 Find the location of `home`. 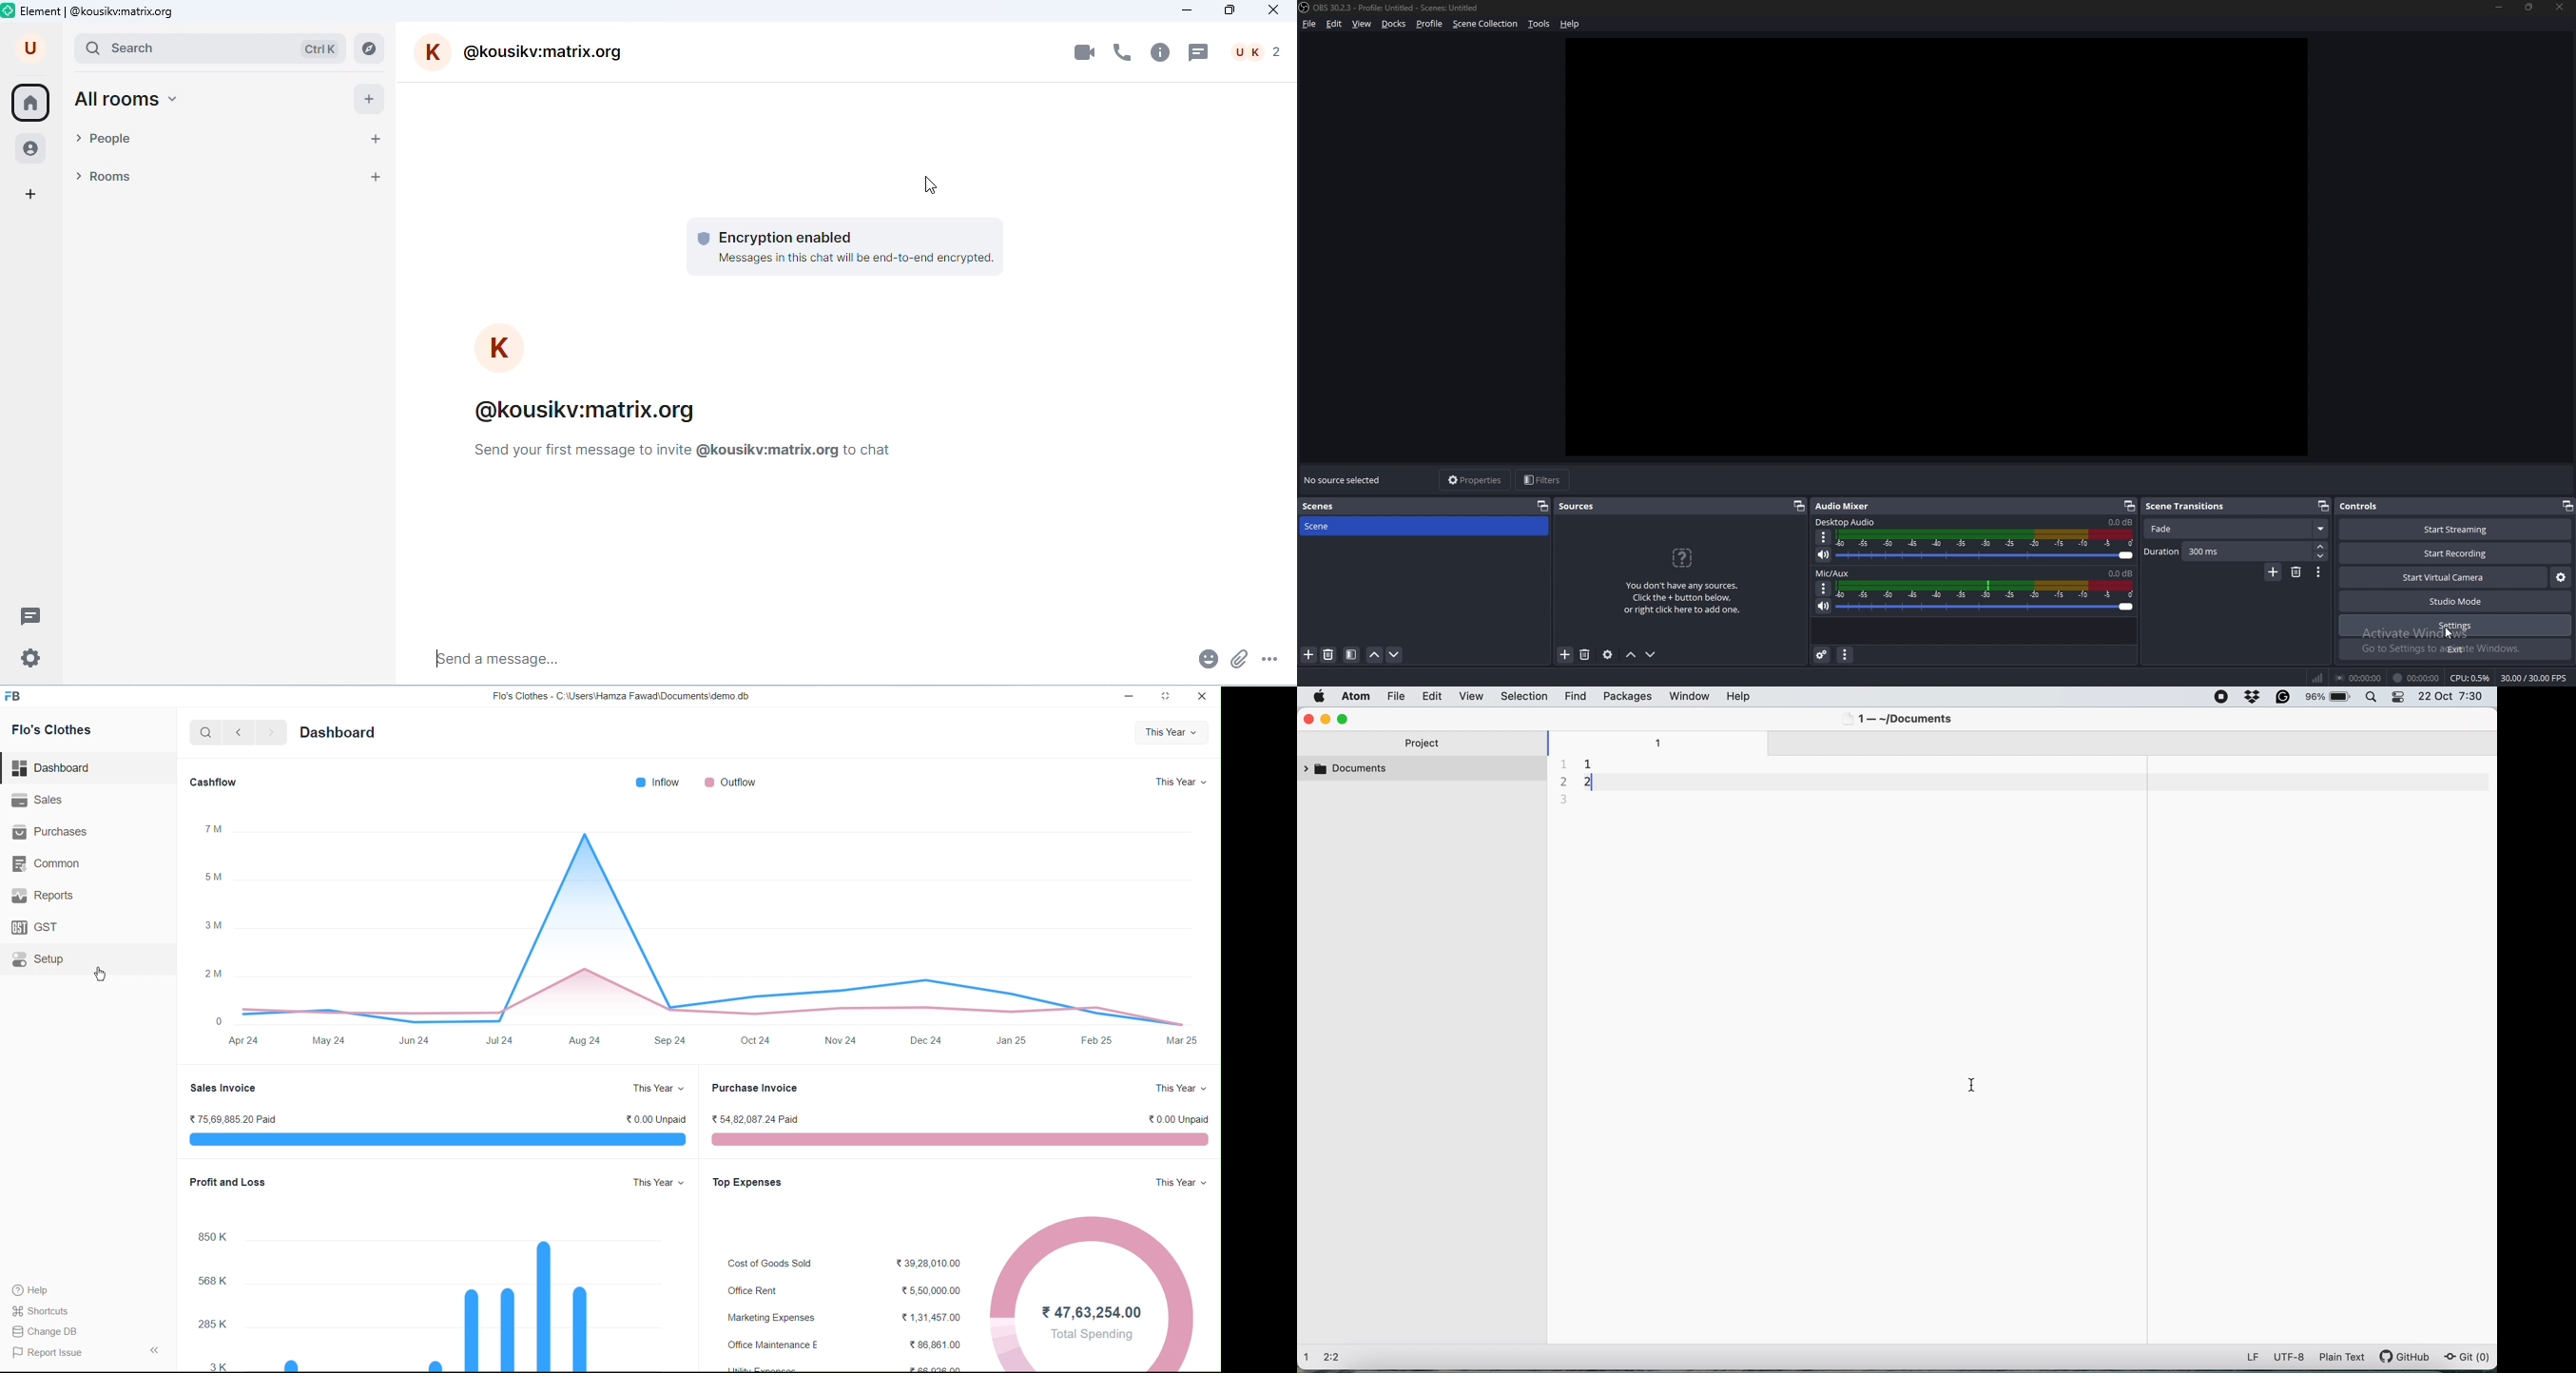

home is located at coordinates (30, 103).